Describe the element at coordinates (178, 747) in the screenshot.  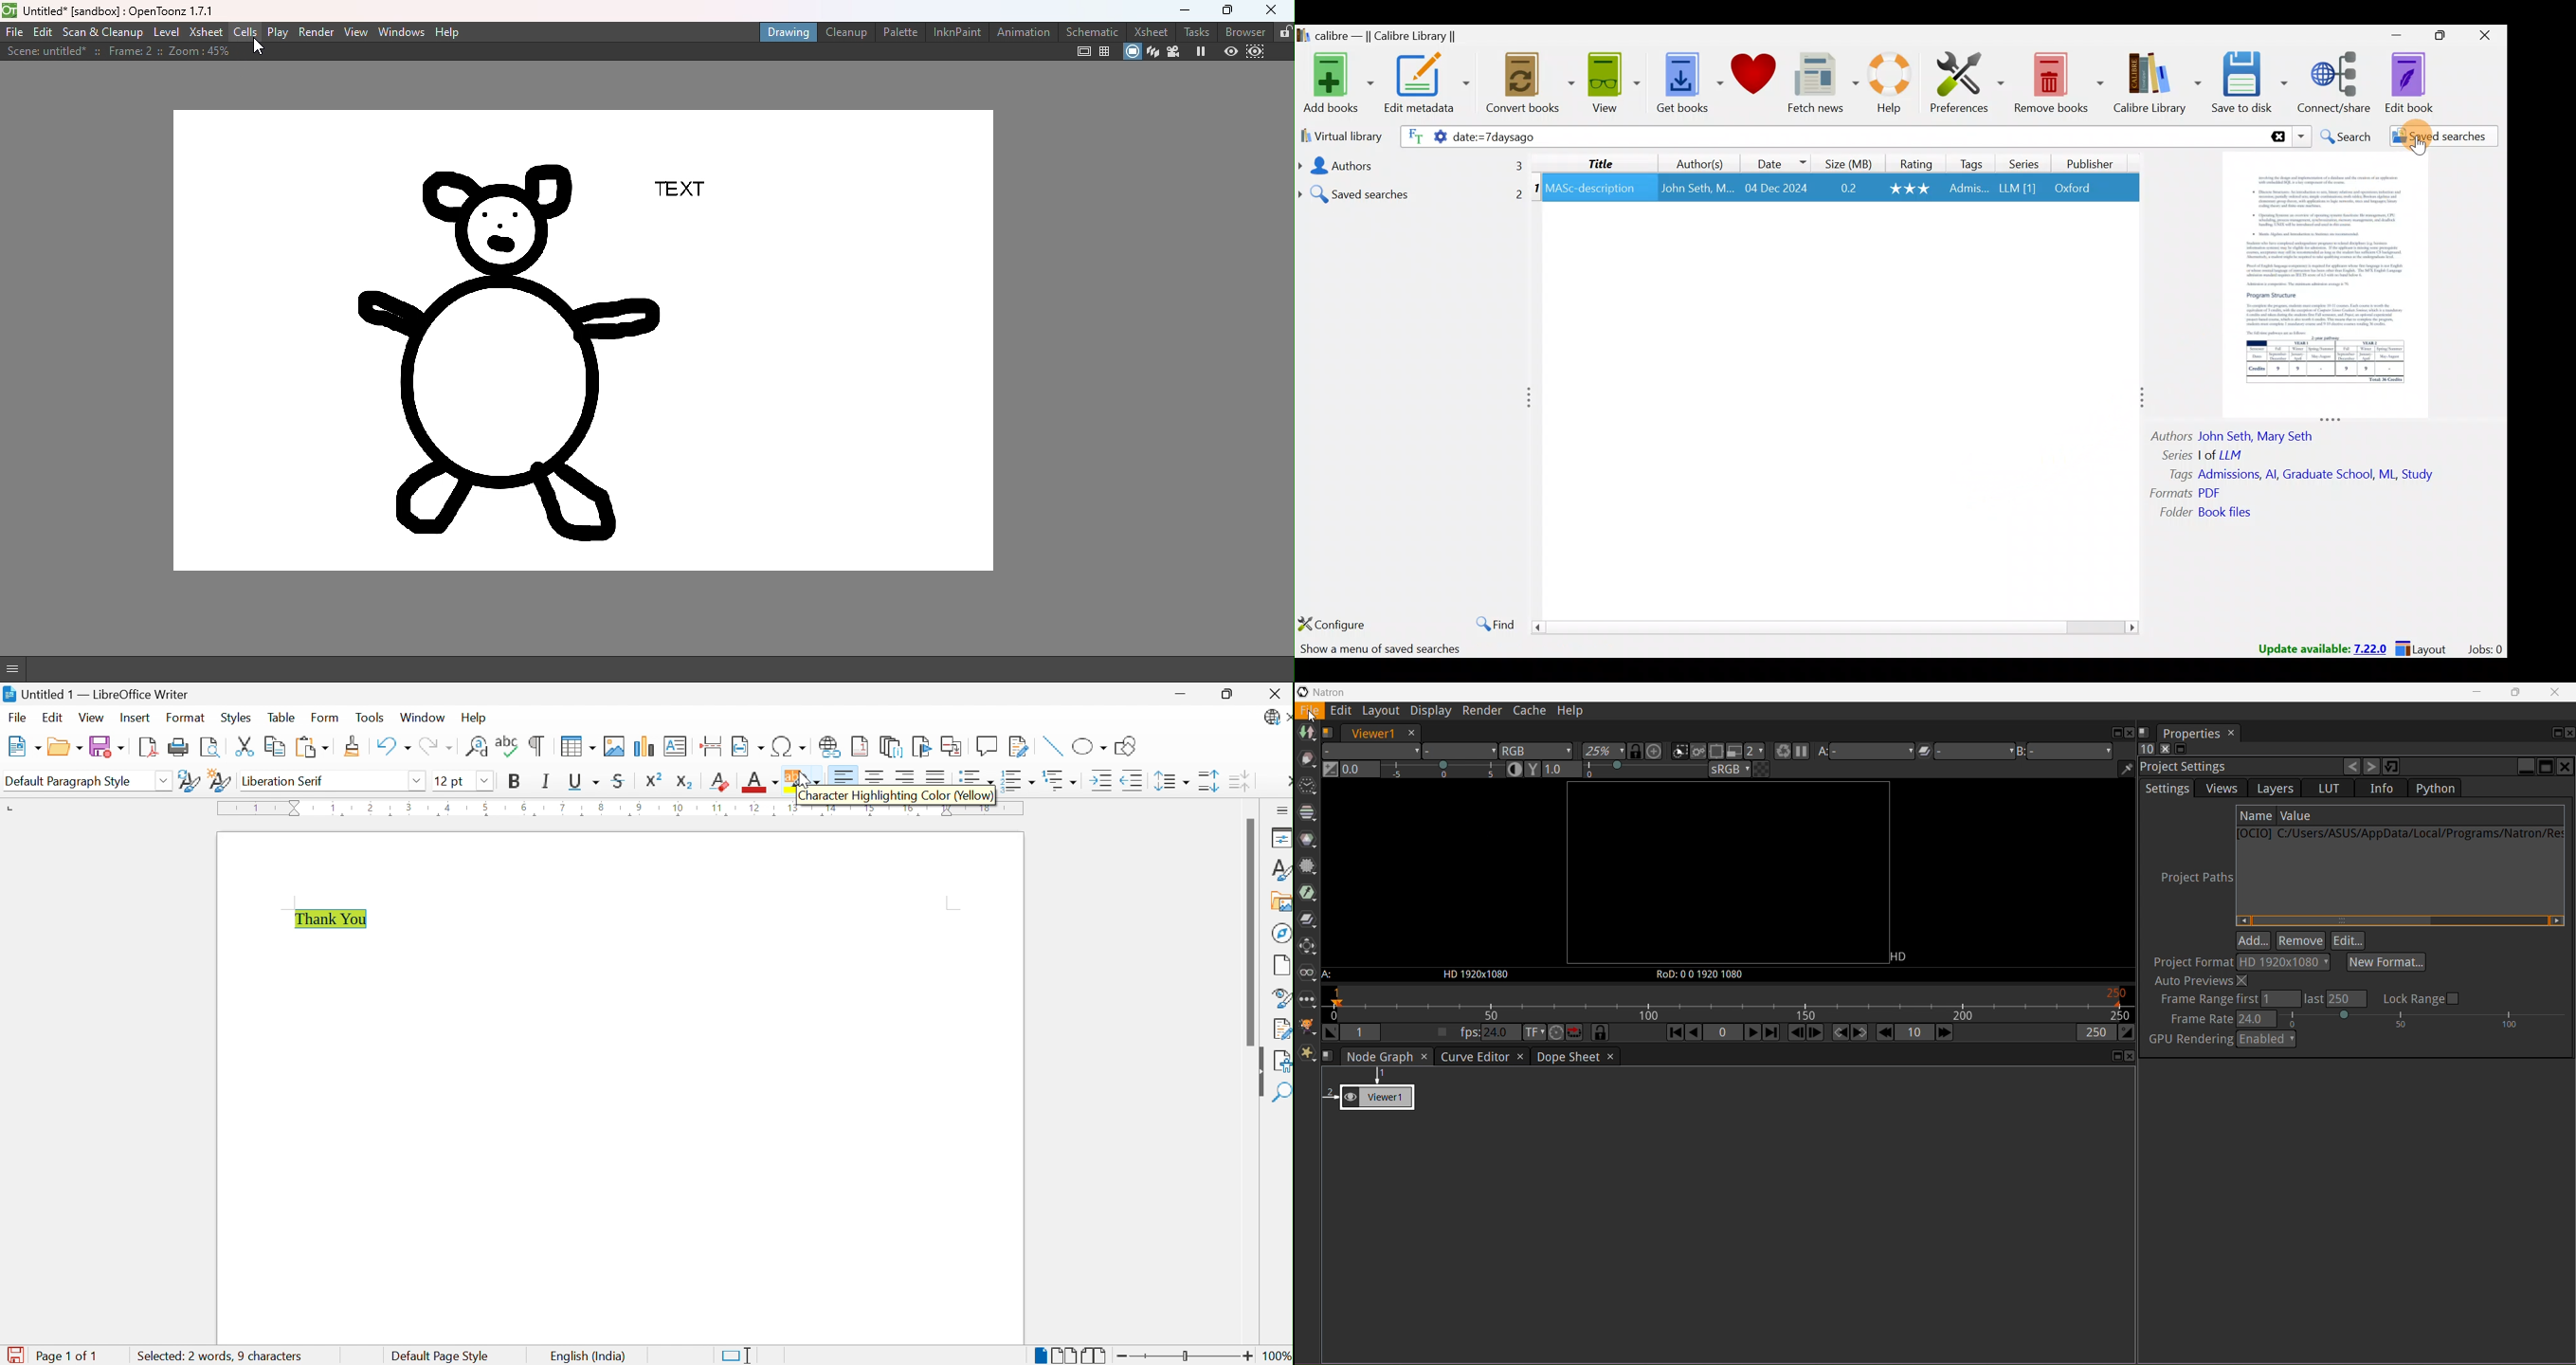
I see `Print` at that location.